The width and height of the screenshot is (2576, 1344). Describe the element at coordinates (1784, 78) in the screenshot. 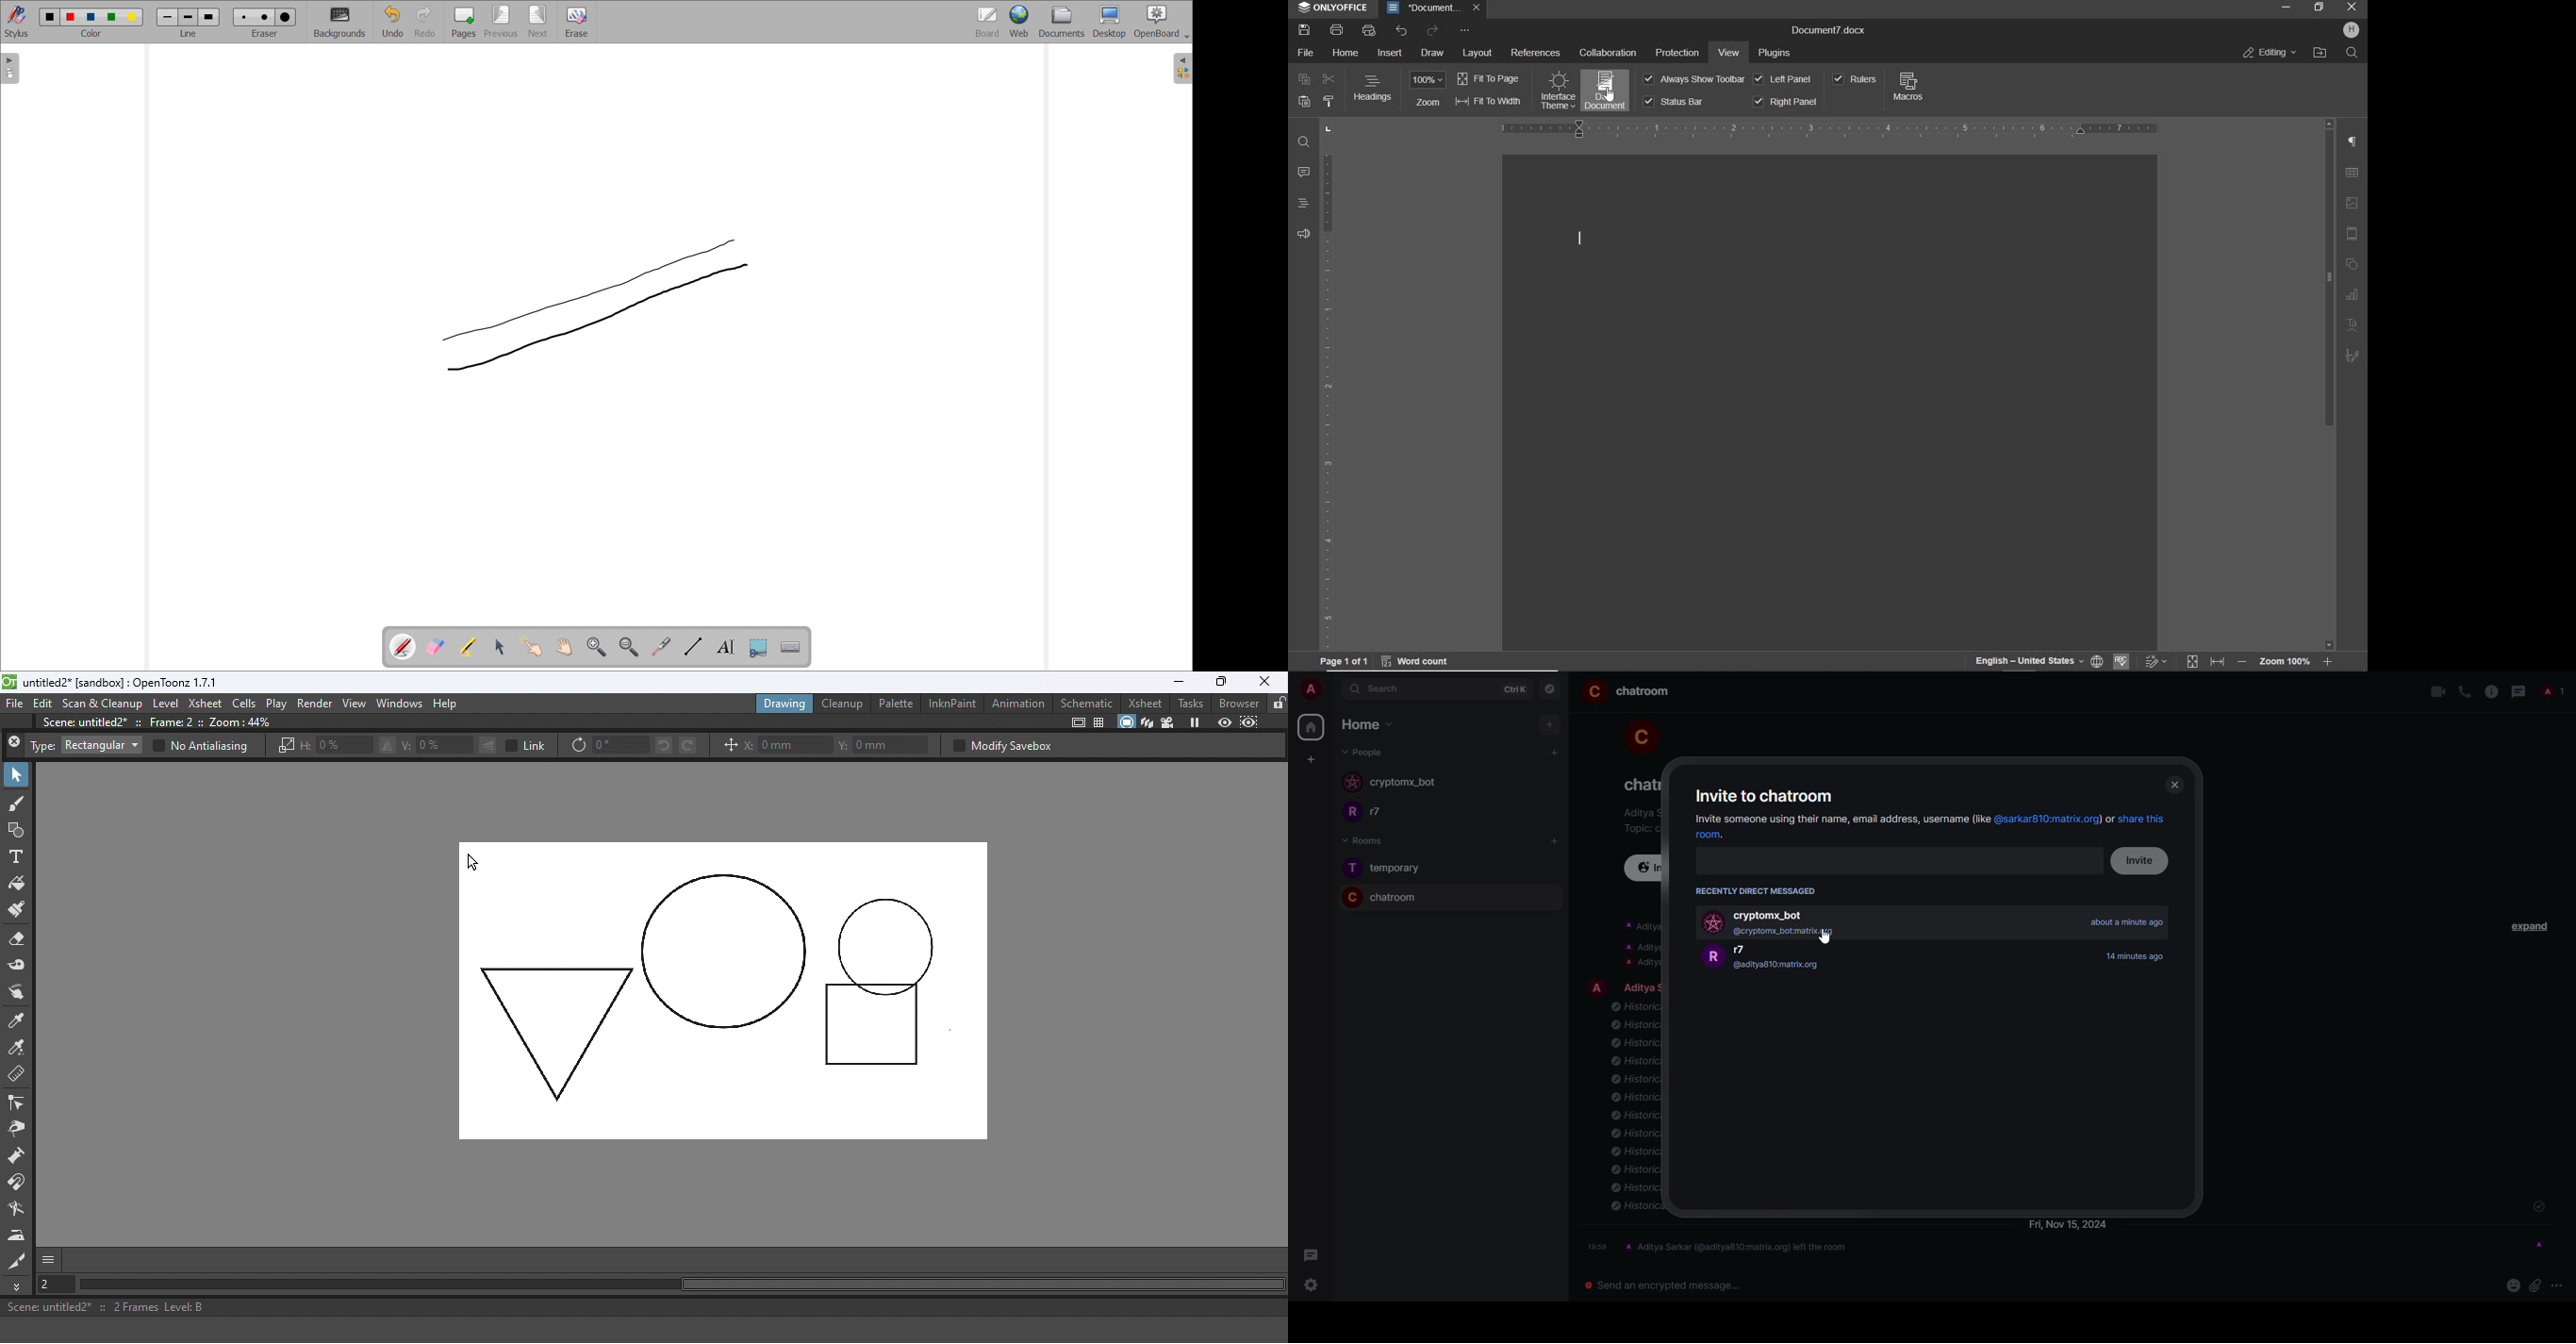

I see `LEFT PANEL` at that location.